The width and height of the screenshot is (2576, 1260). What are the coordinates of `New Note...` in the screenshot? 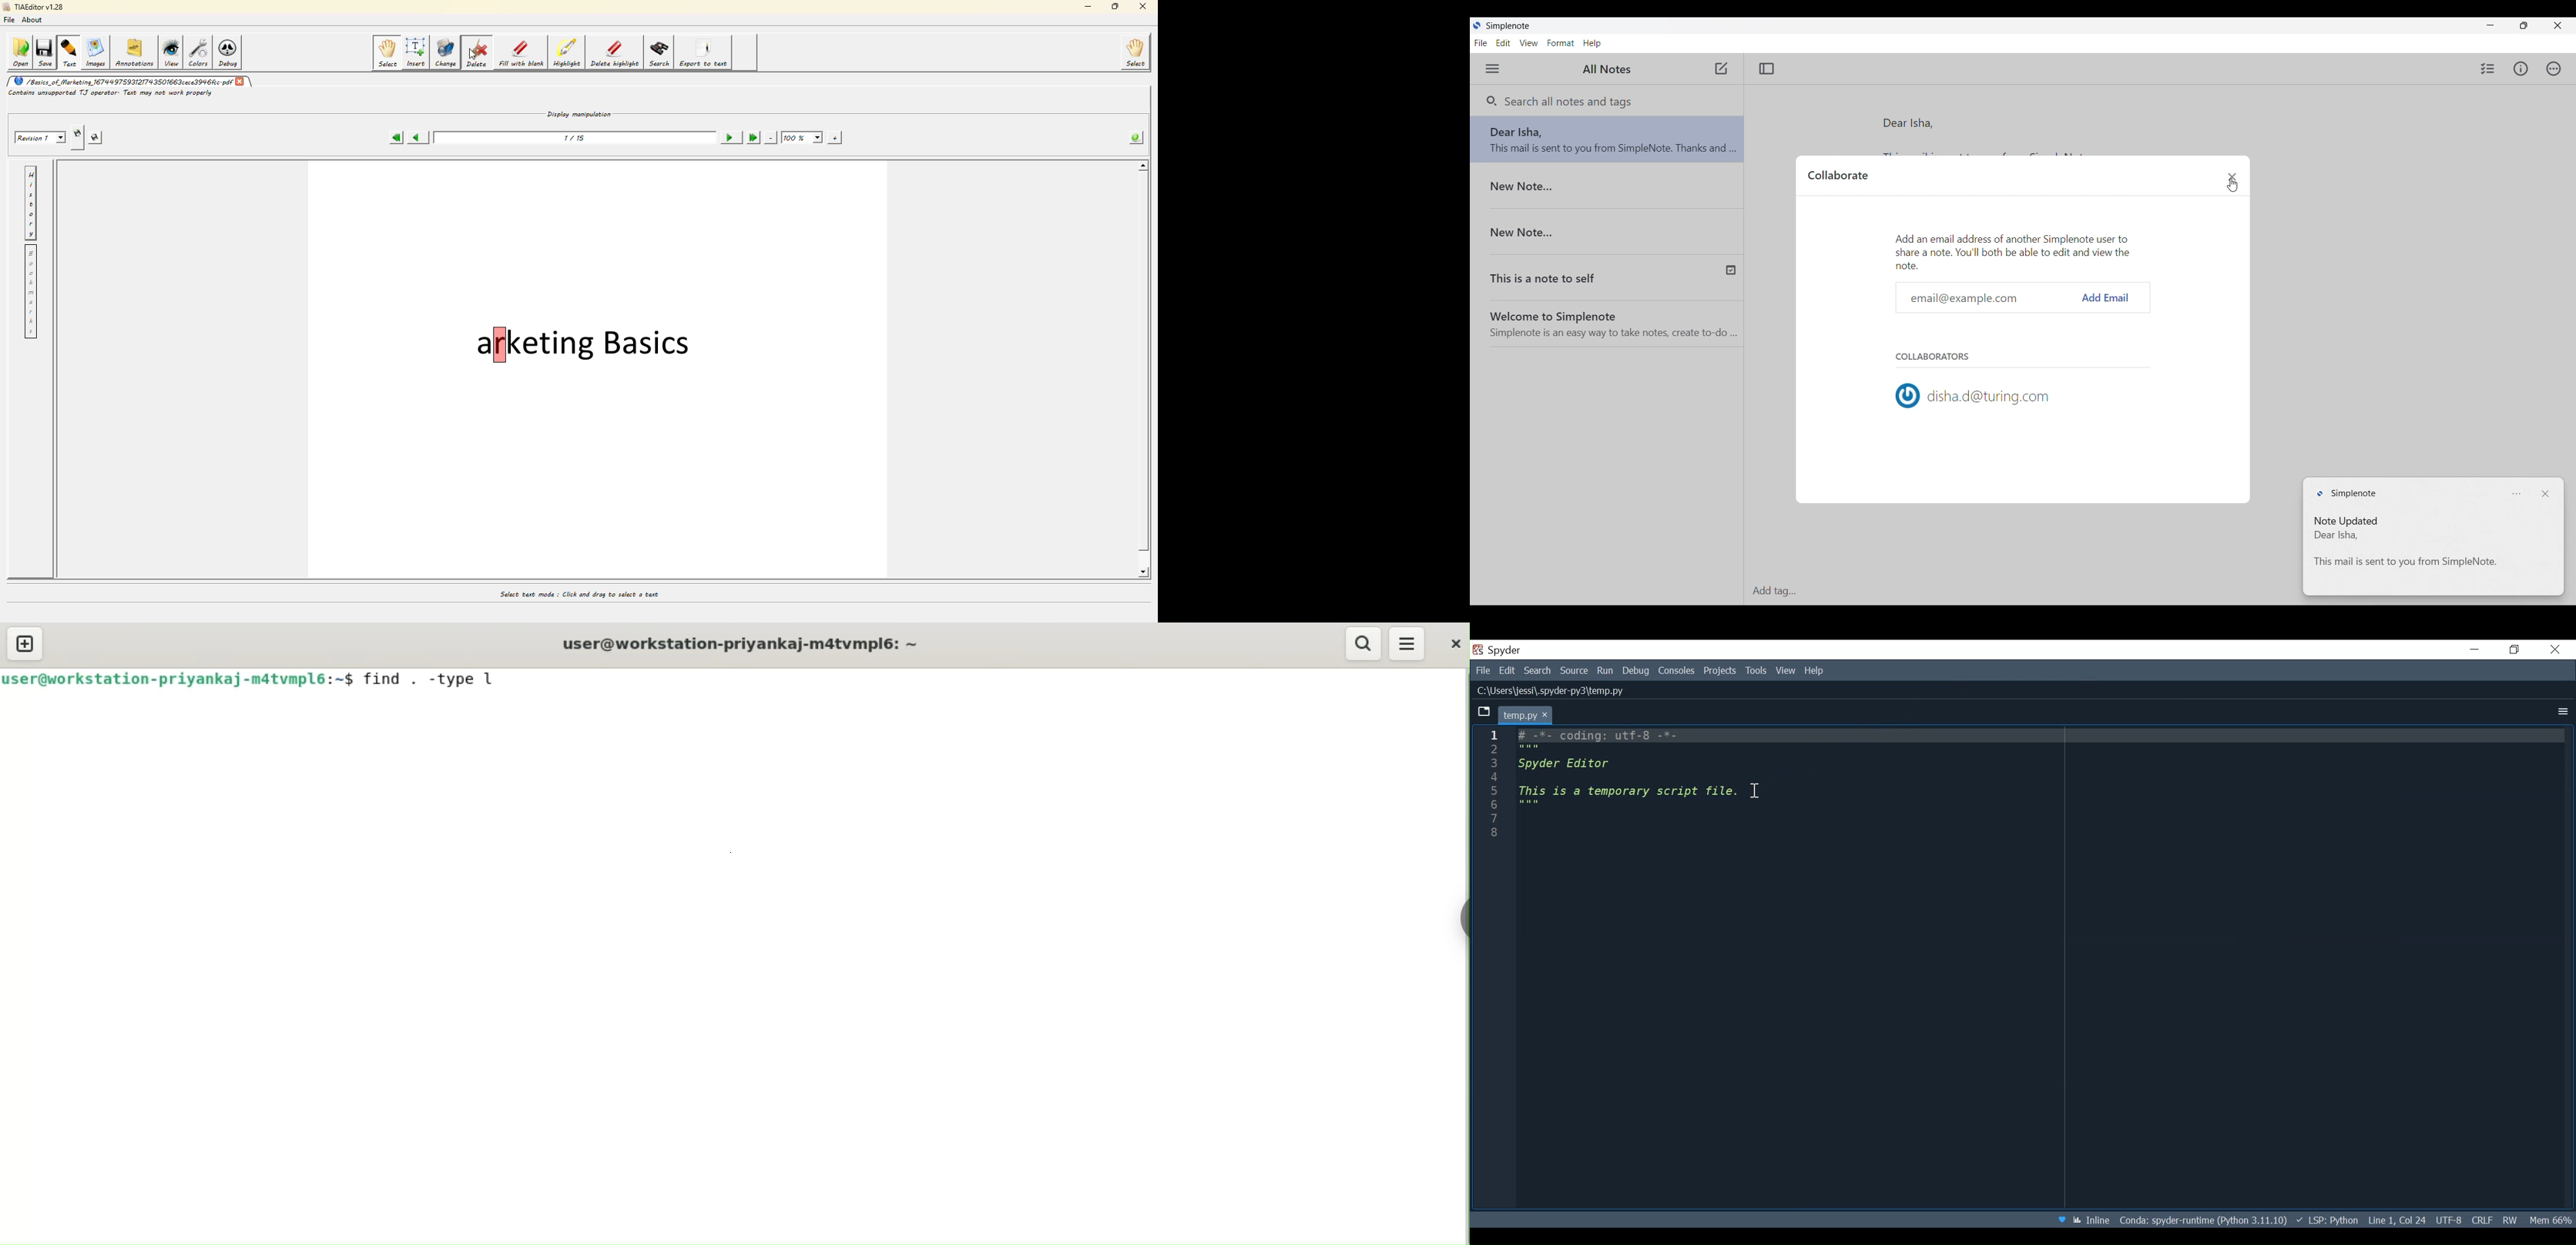 It's located at (1605, 188).